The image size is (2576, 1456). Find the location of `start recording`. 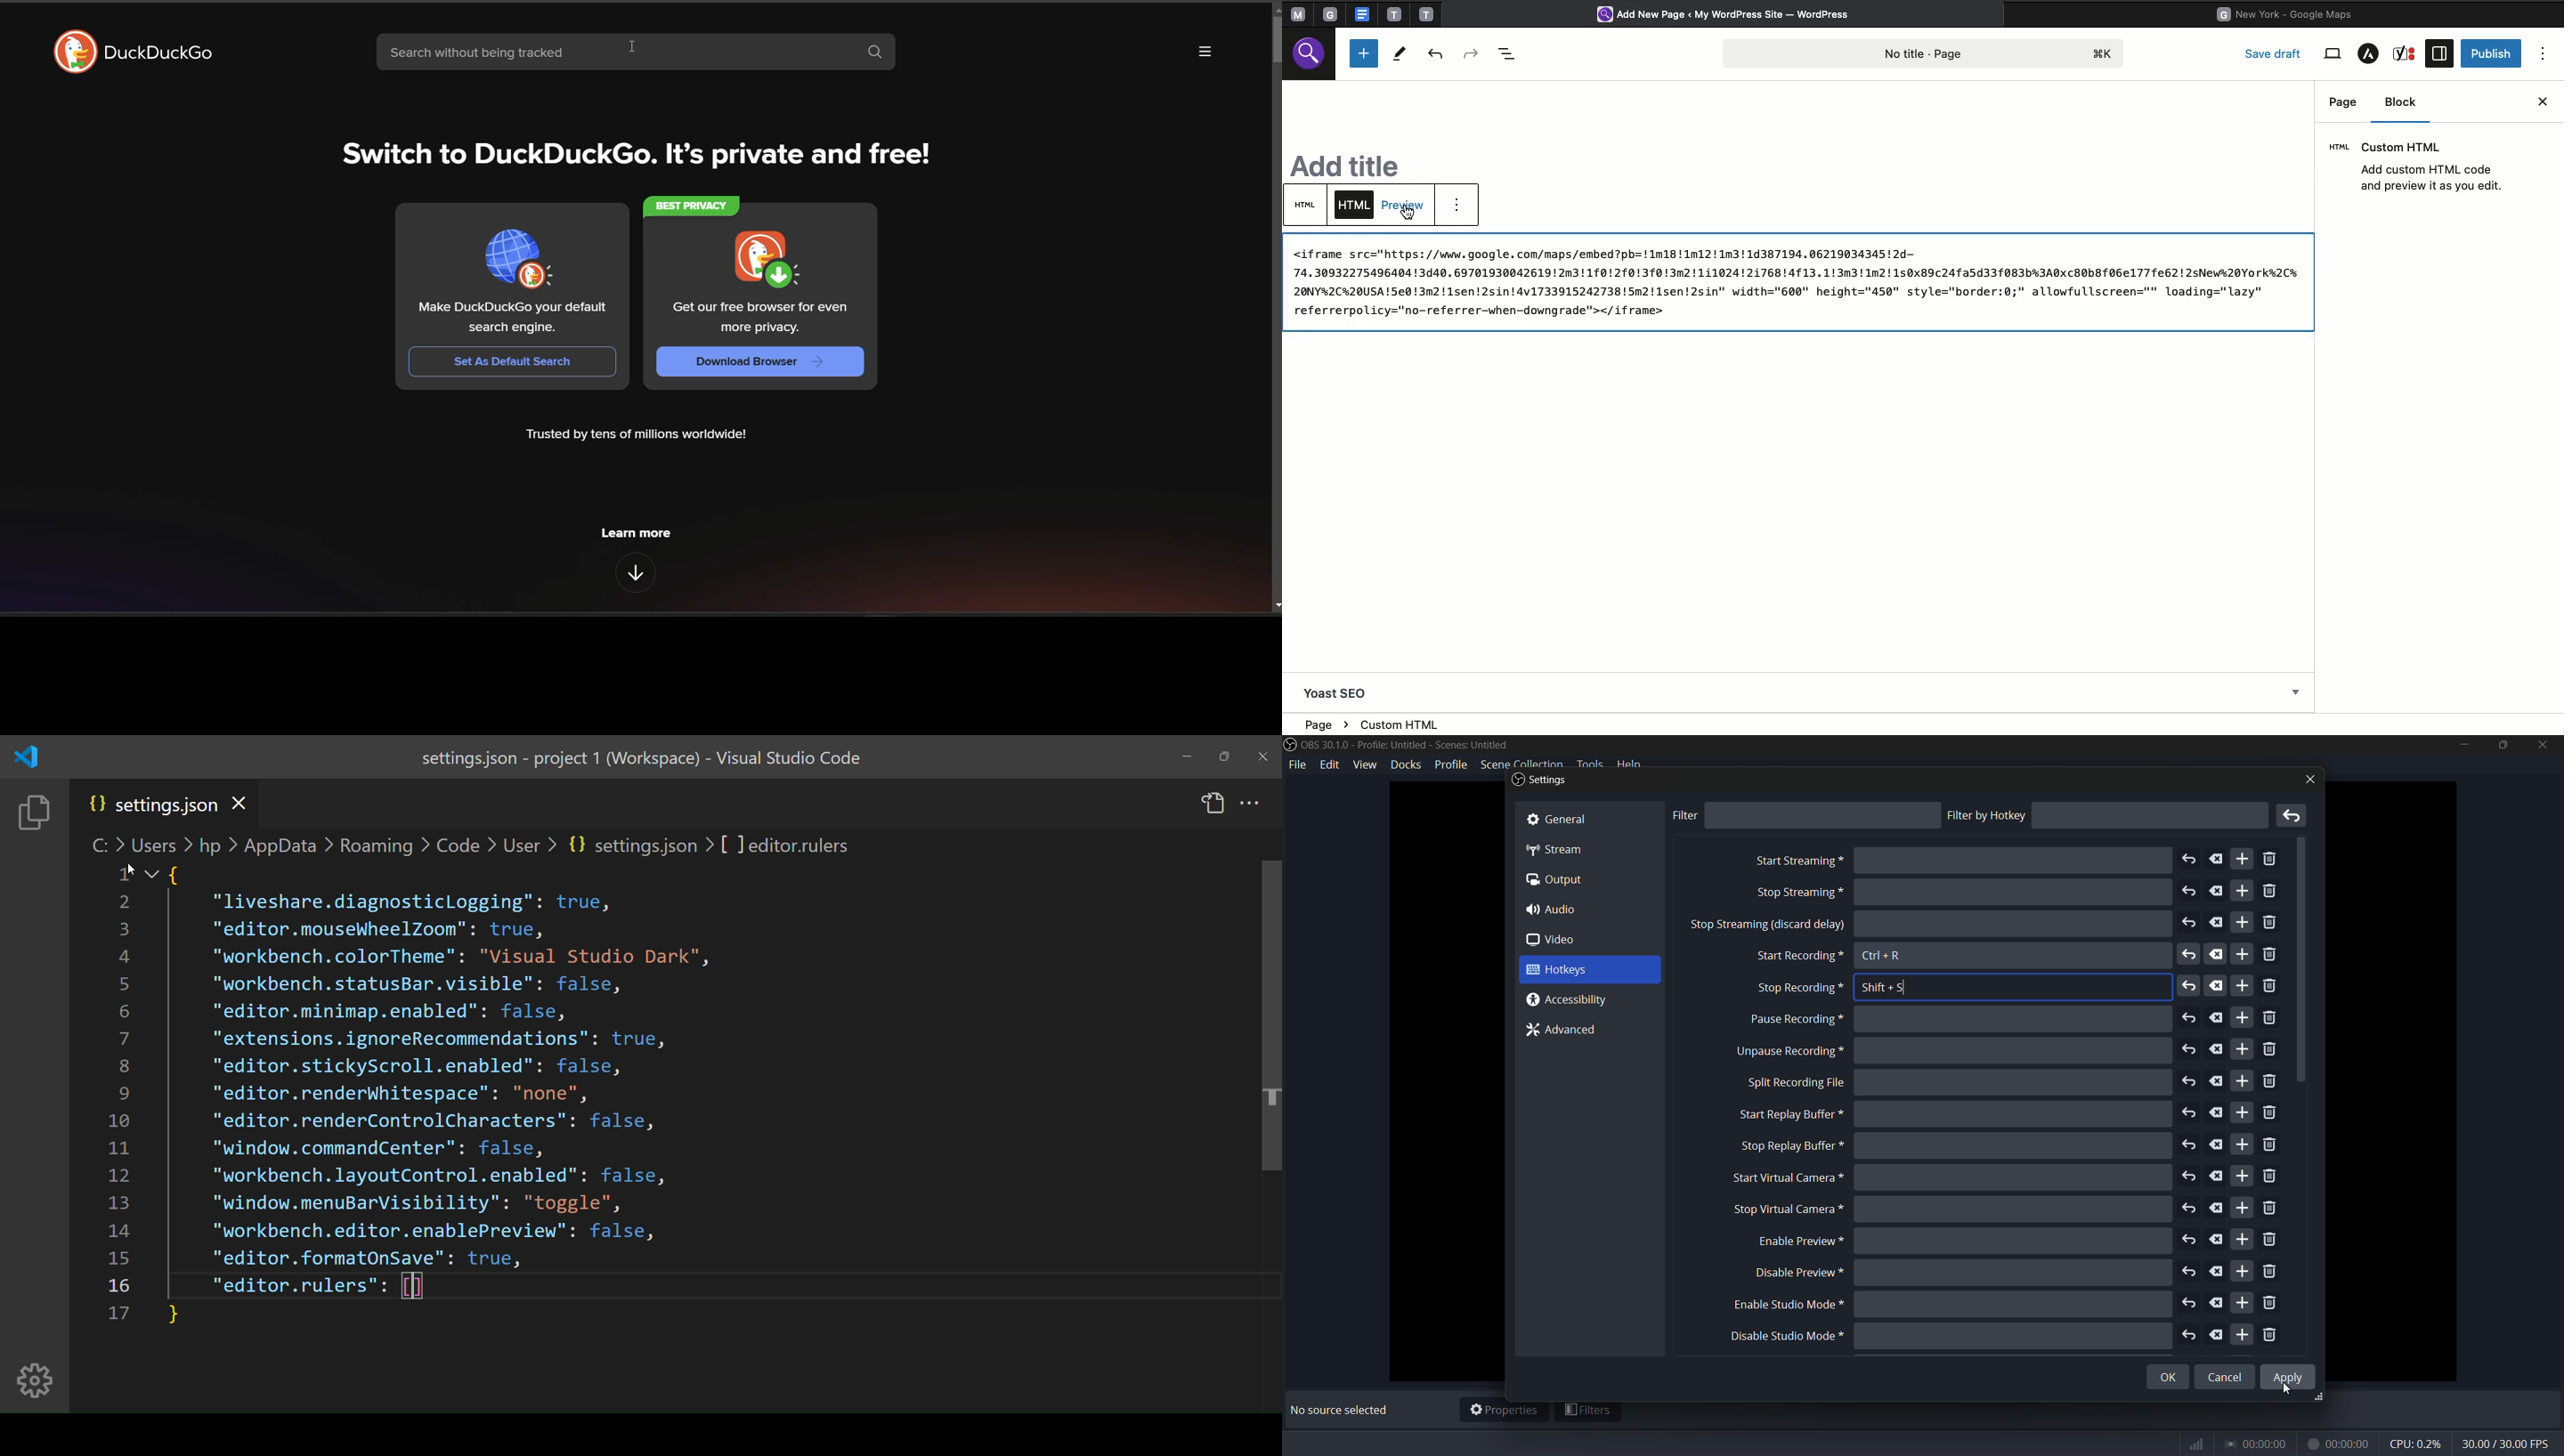

start recording is located at coordinates (1797, 957).